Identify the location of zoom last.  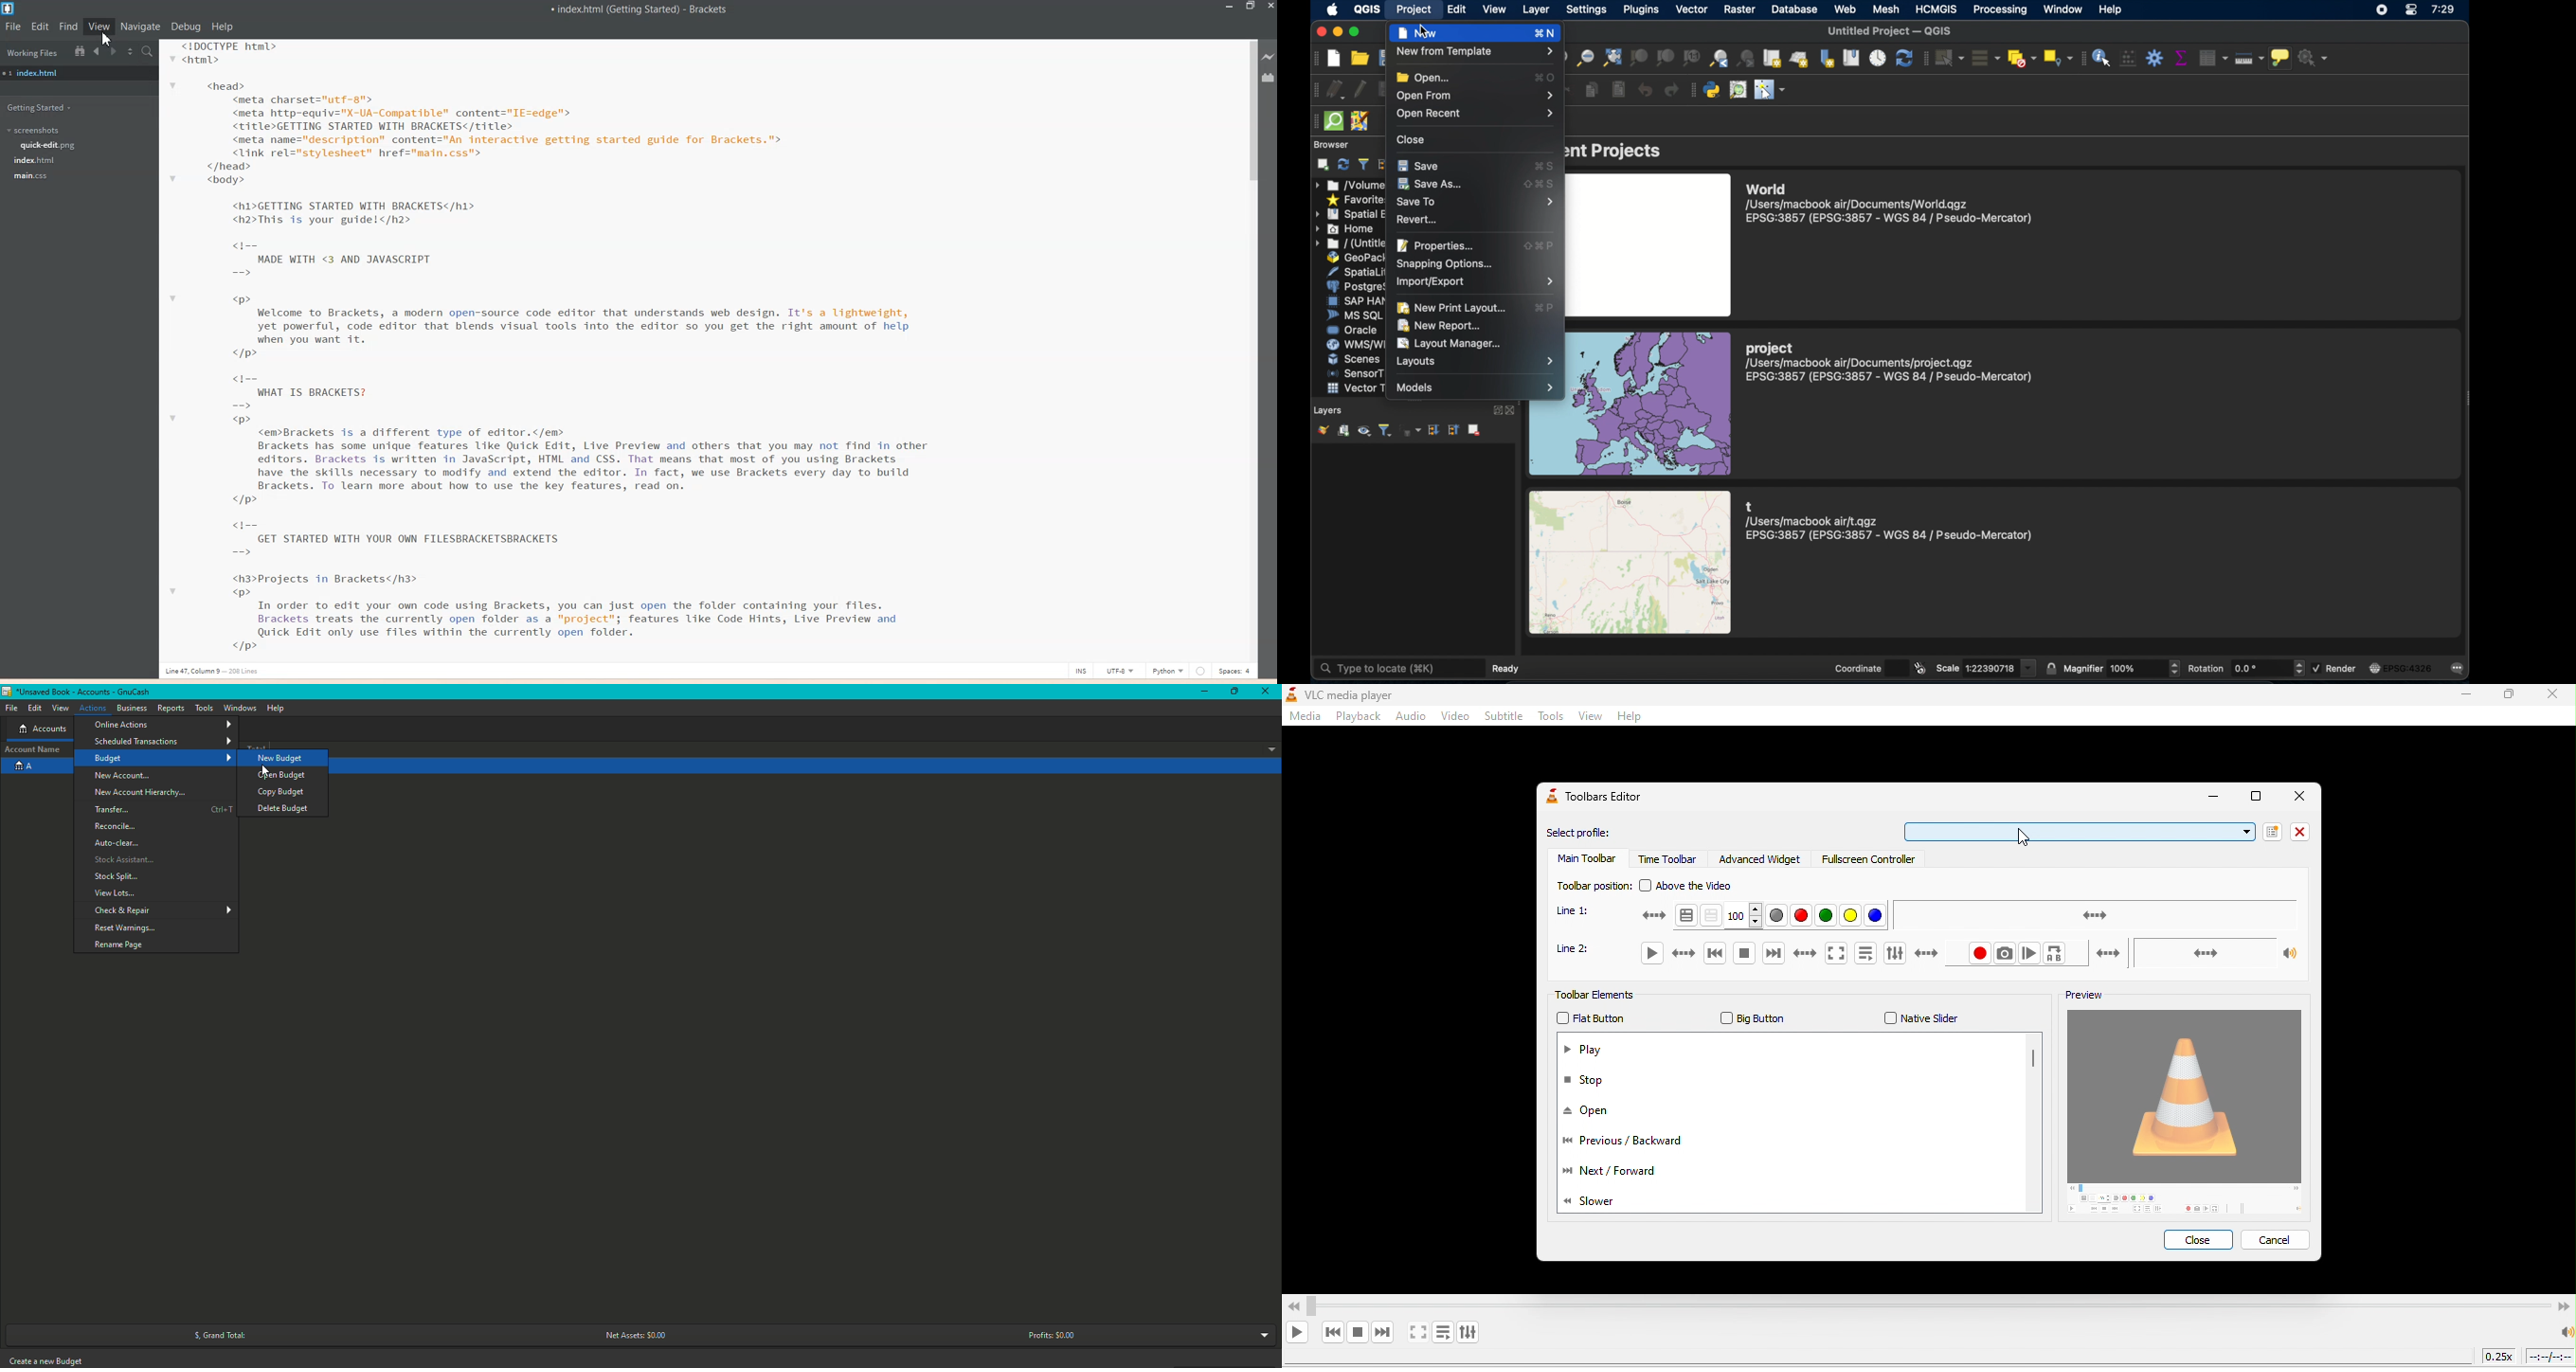
(1747, 58).